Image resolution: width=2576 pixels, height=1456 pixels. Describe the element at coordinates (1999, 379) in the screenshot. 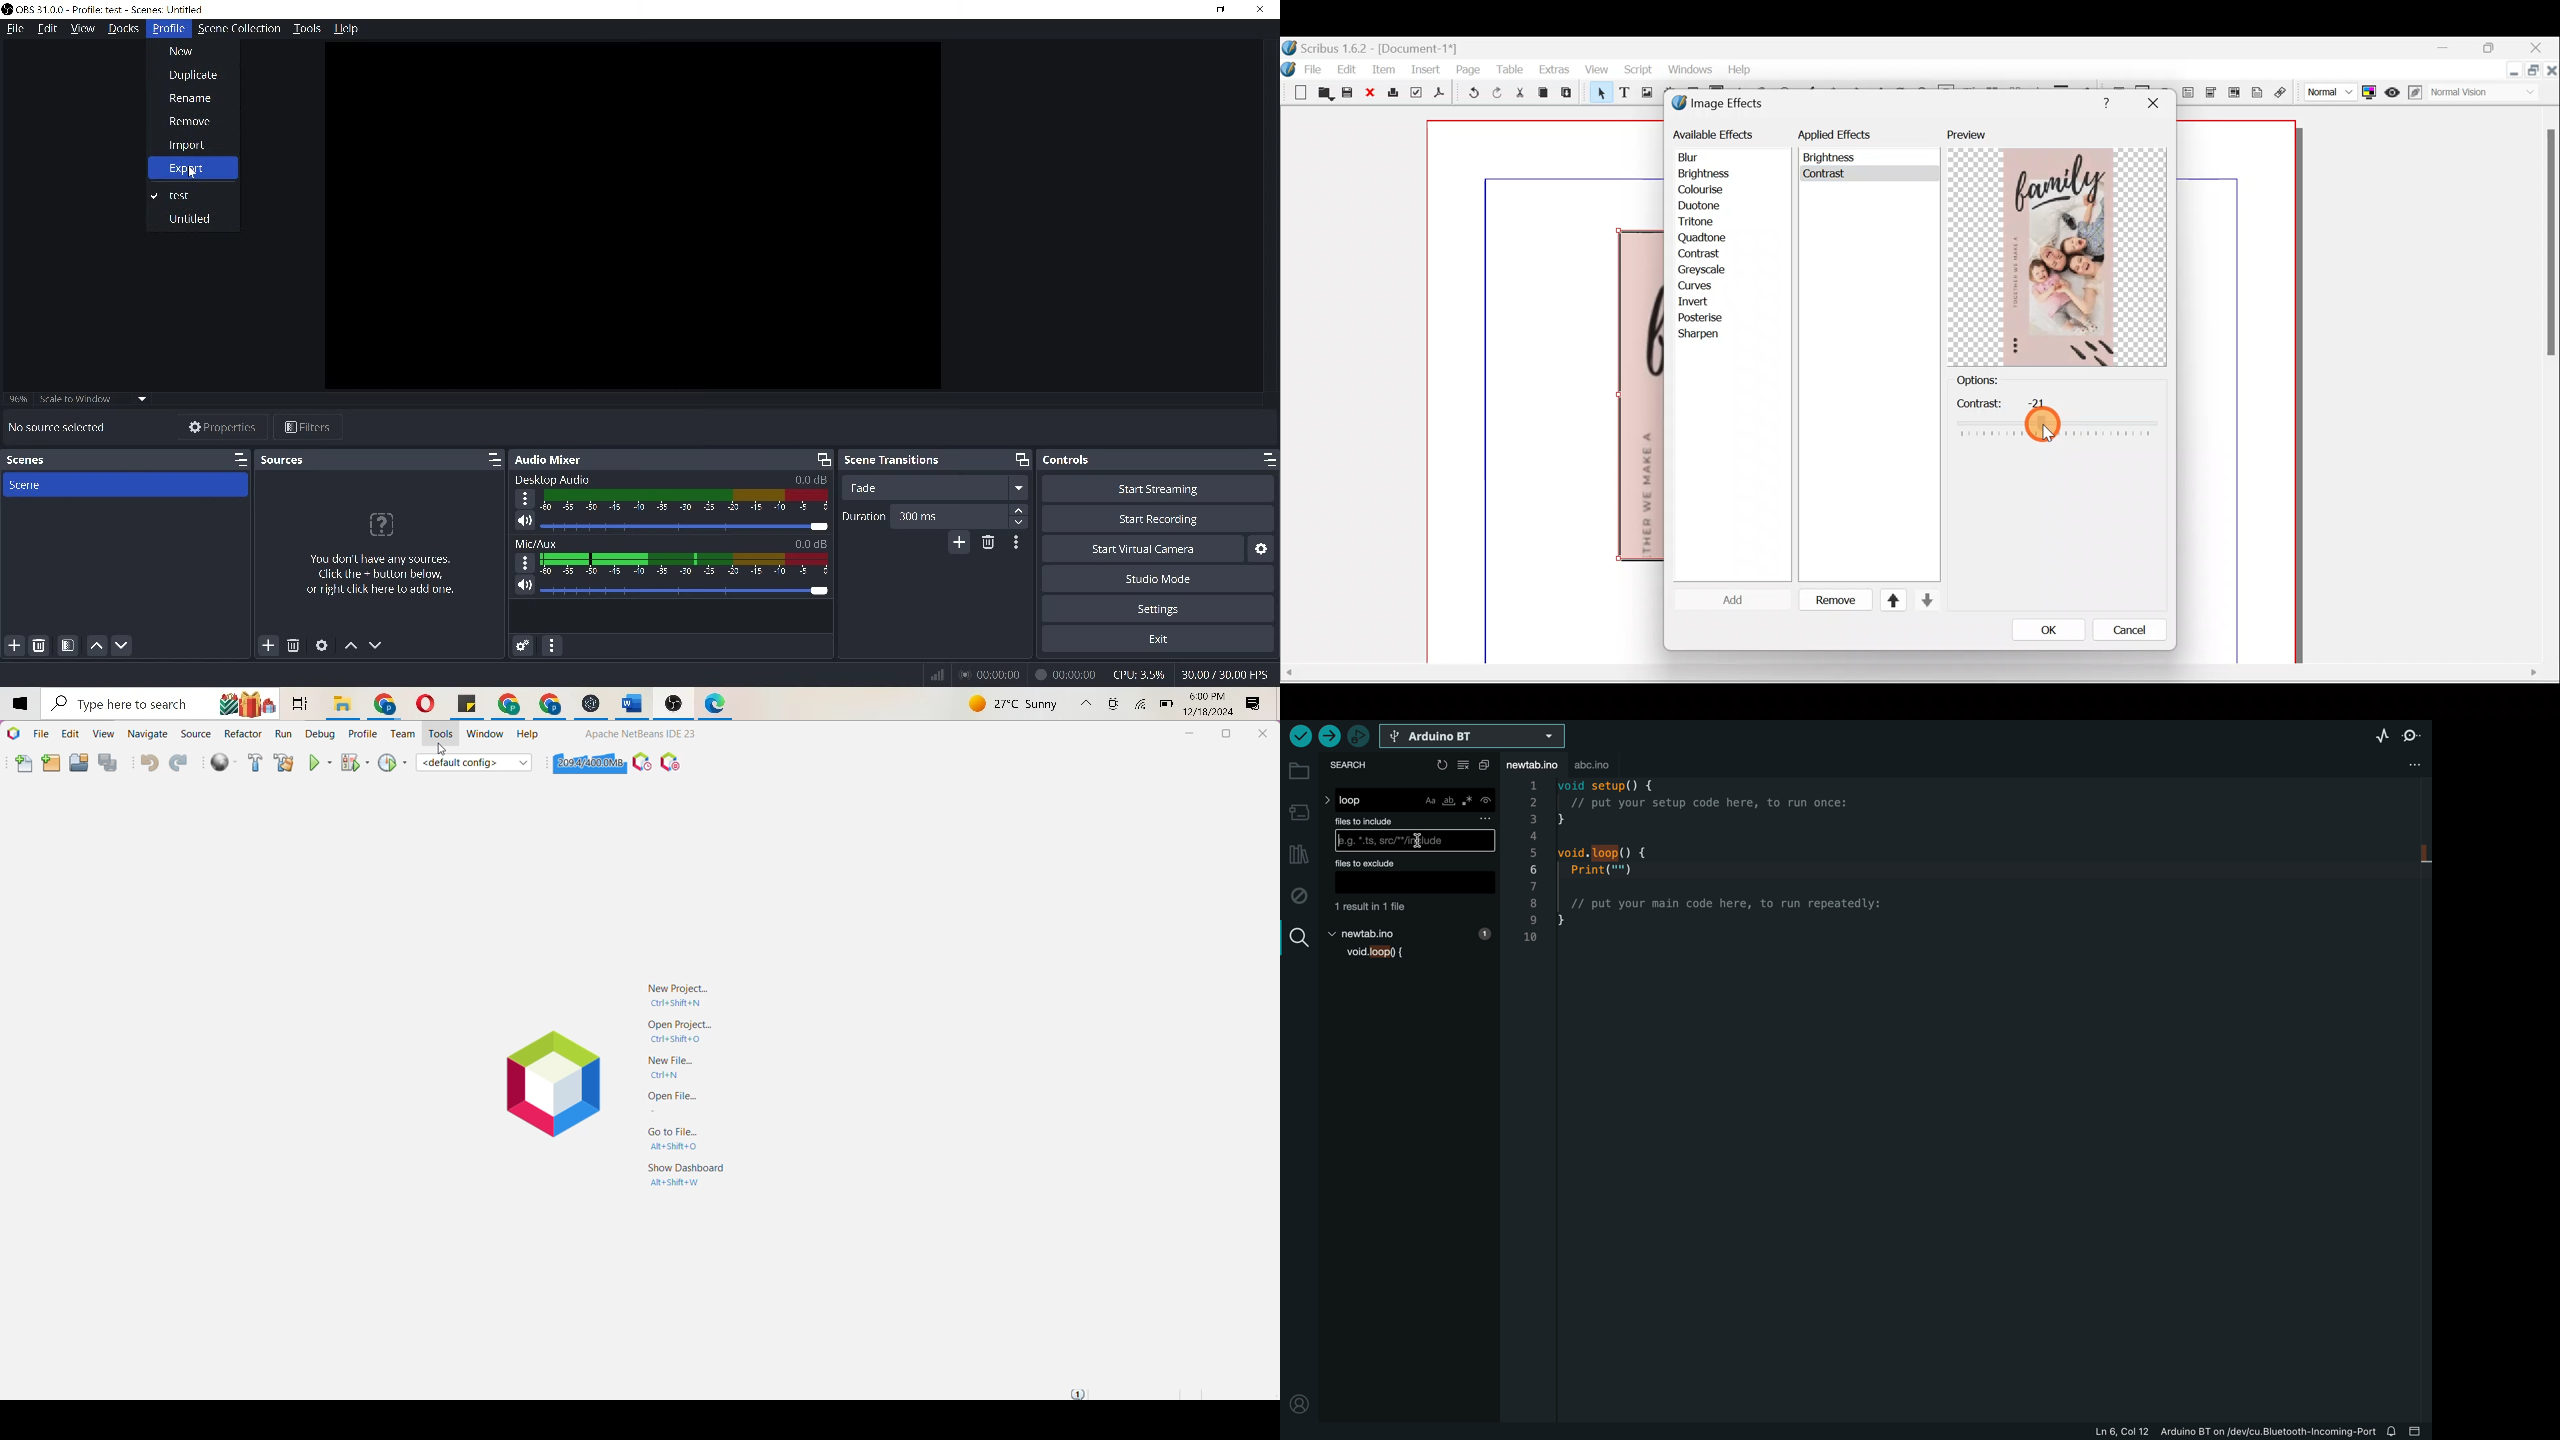

I see `Options` at that location.